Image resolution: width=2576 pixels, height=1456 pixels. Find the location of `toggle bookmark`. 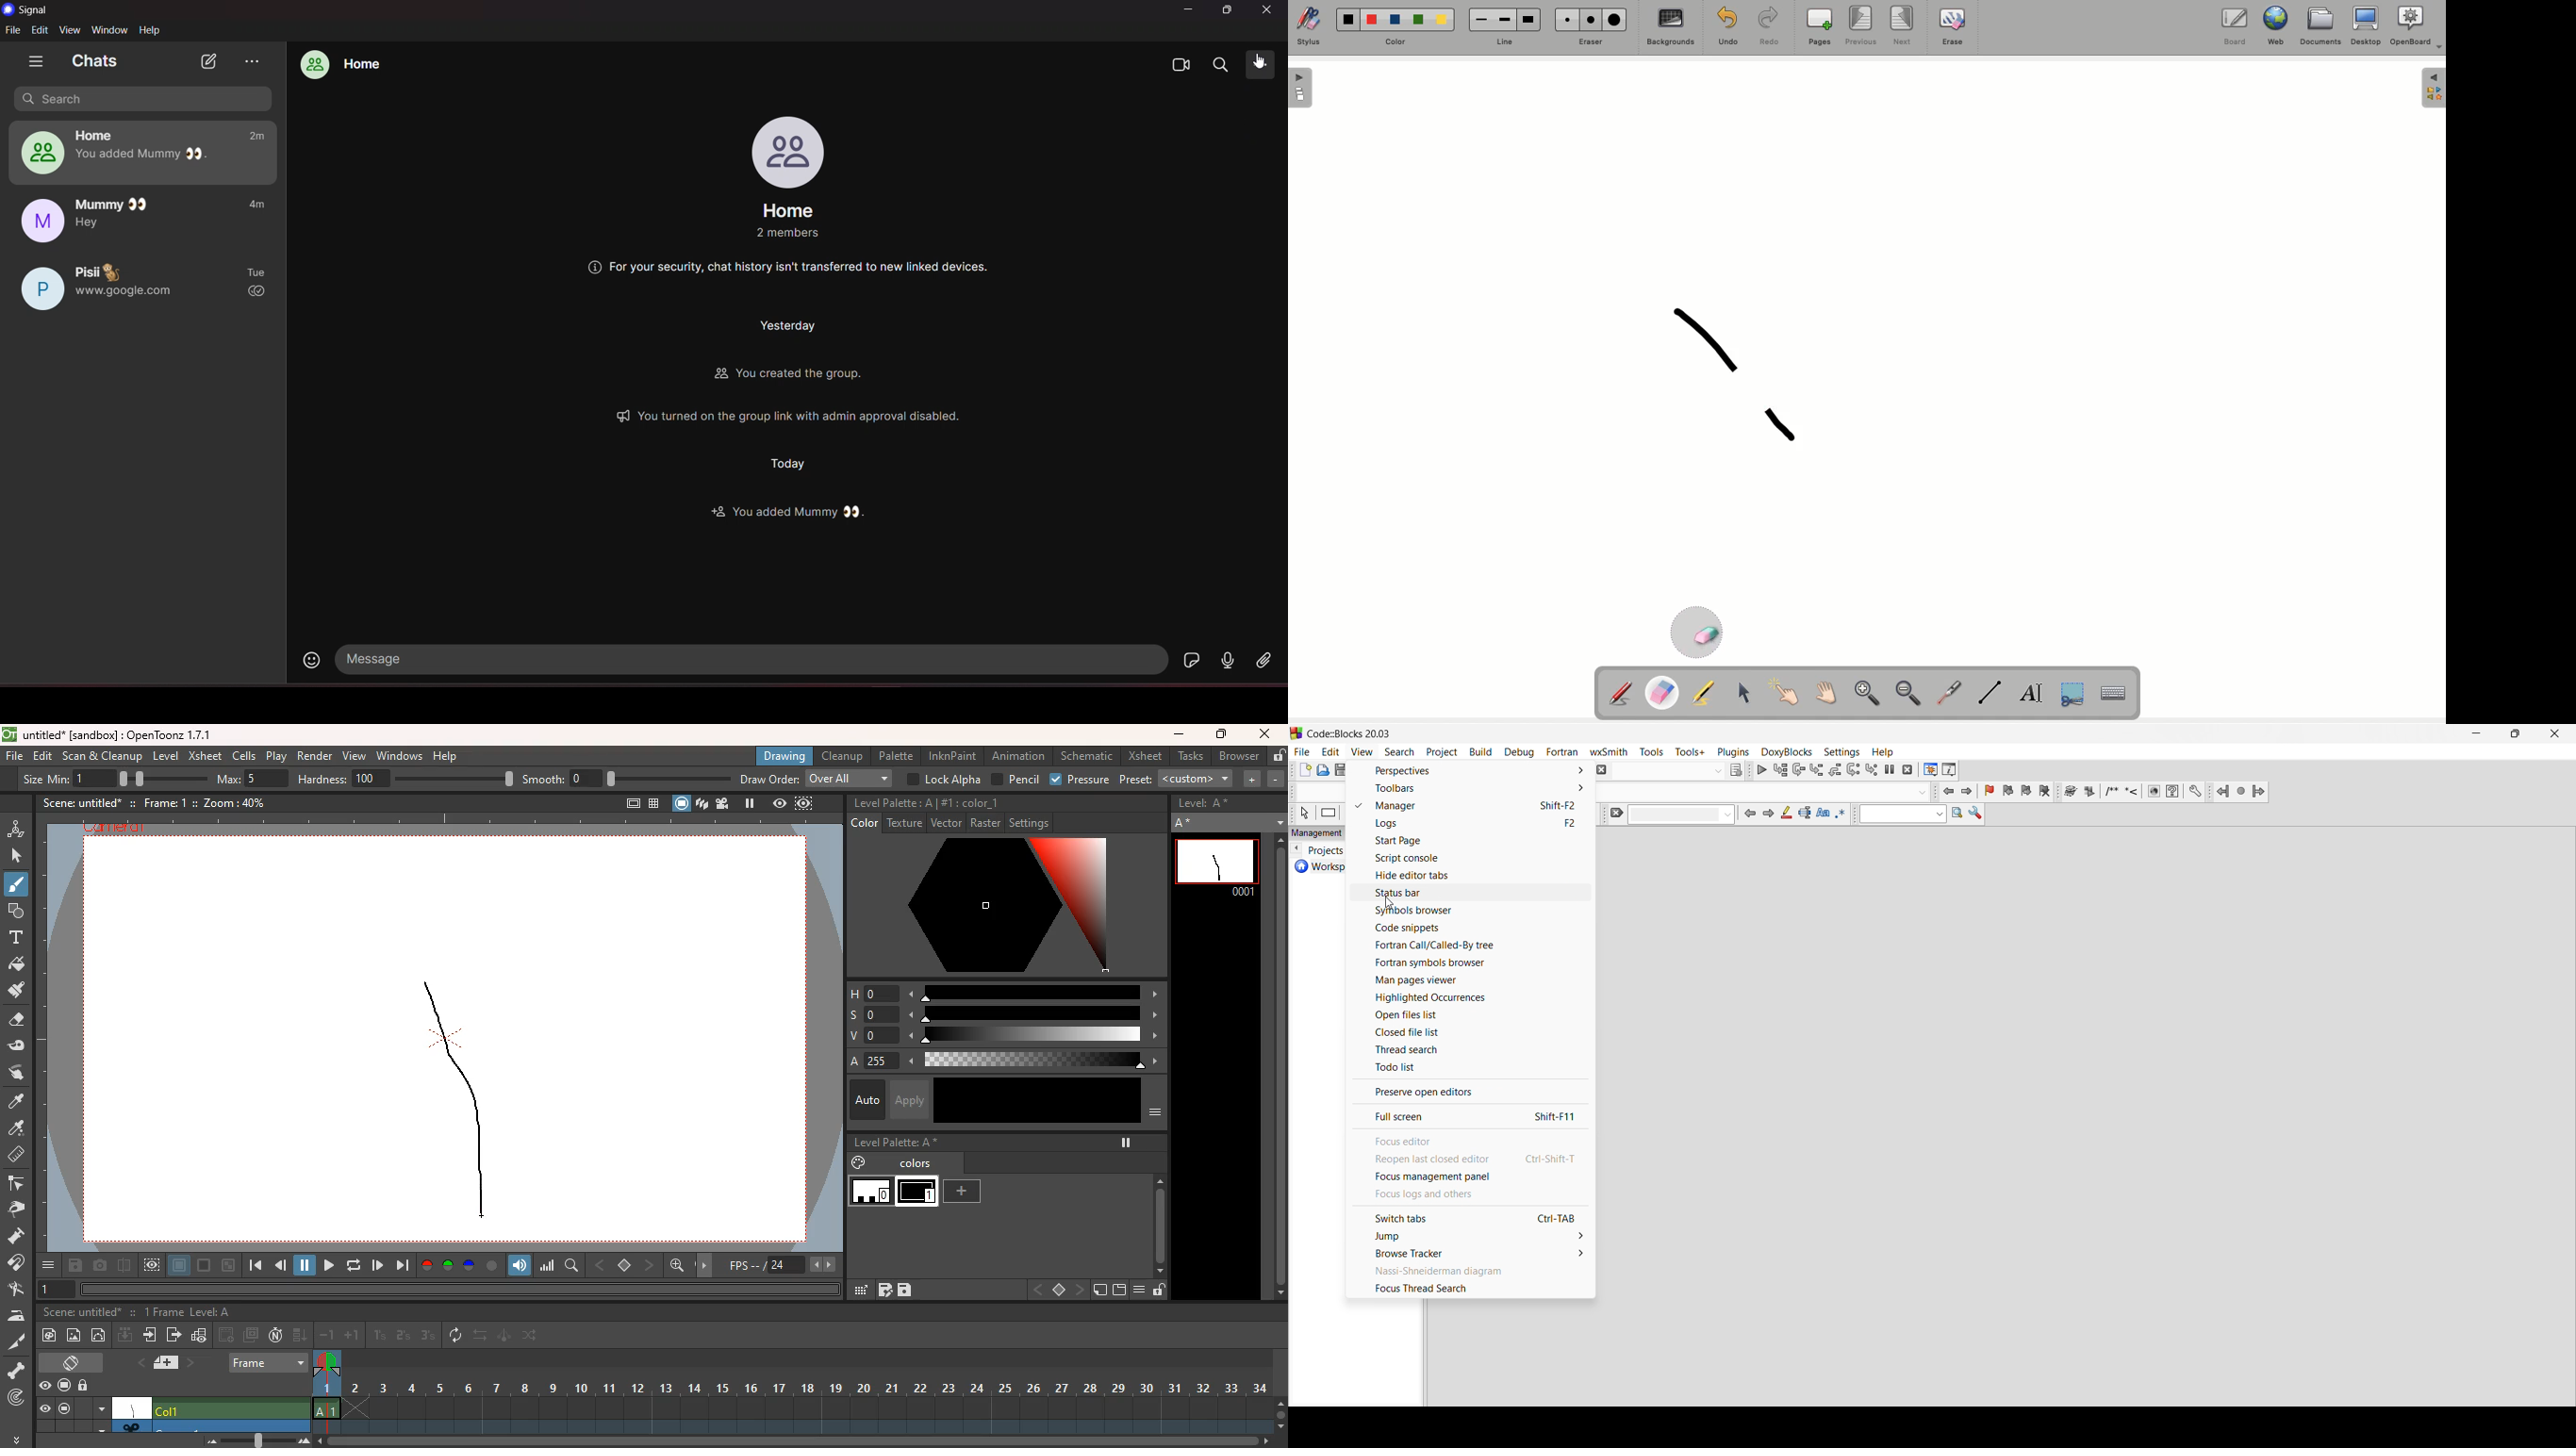

toggle bookmark is located at coordinates (1987, 790).